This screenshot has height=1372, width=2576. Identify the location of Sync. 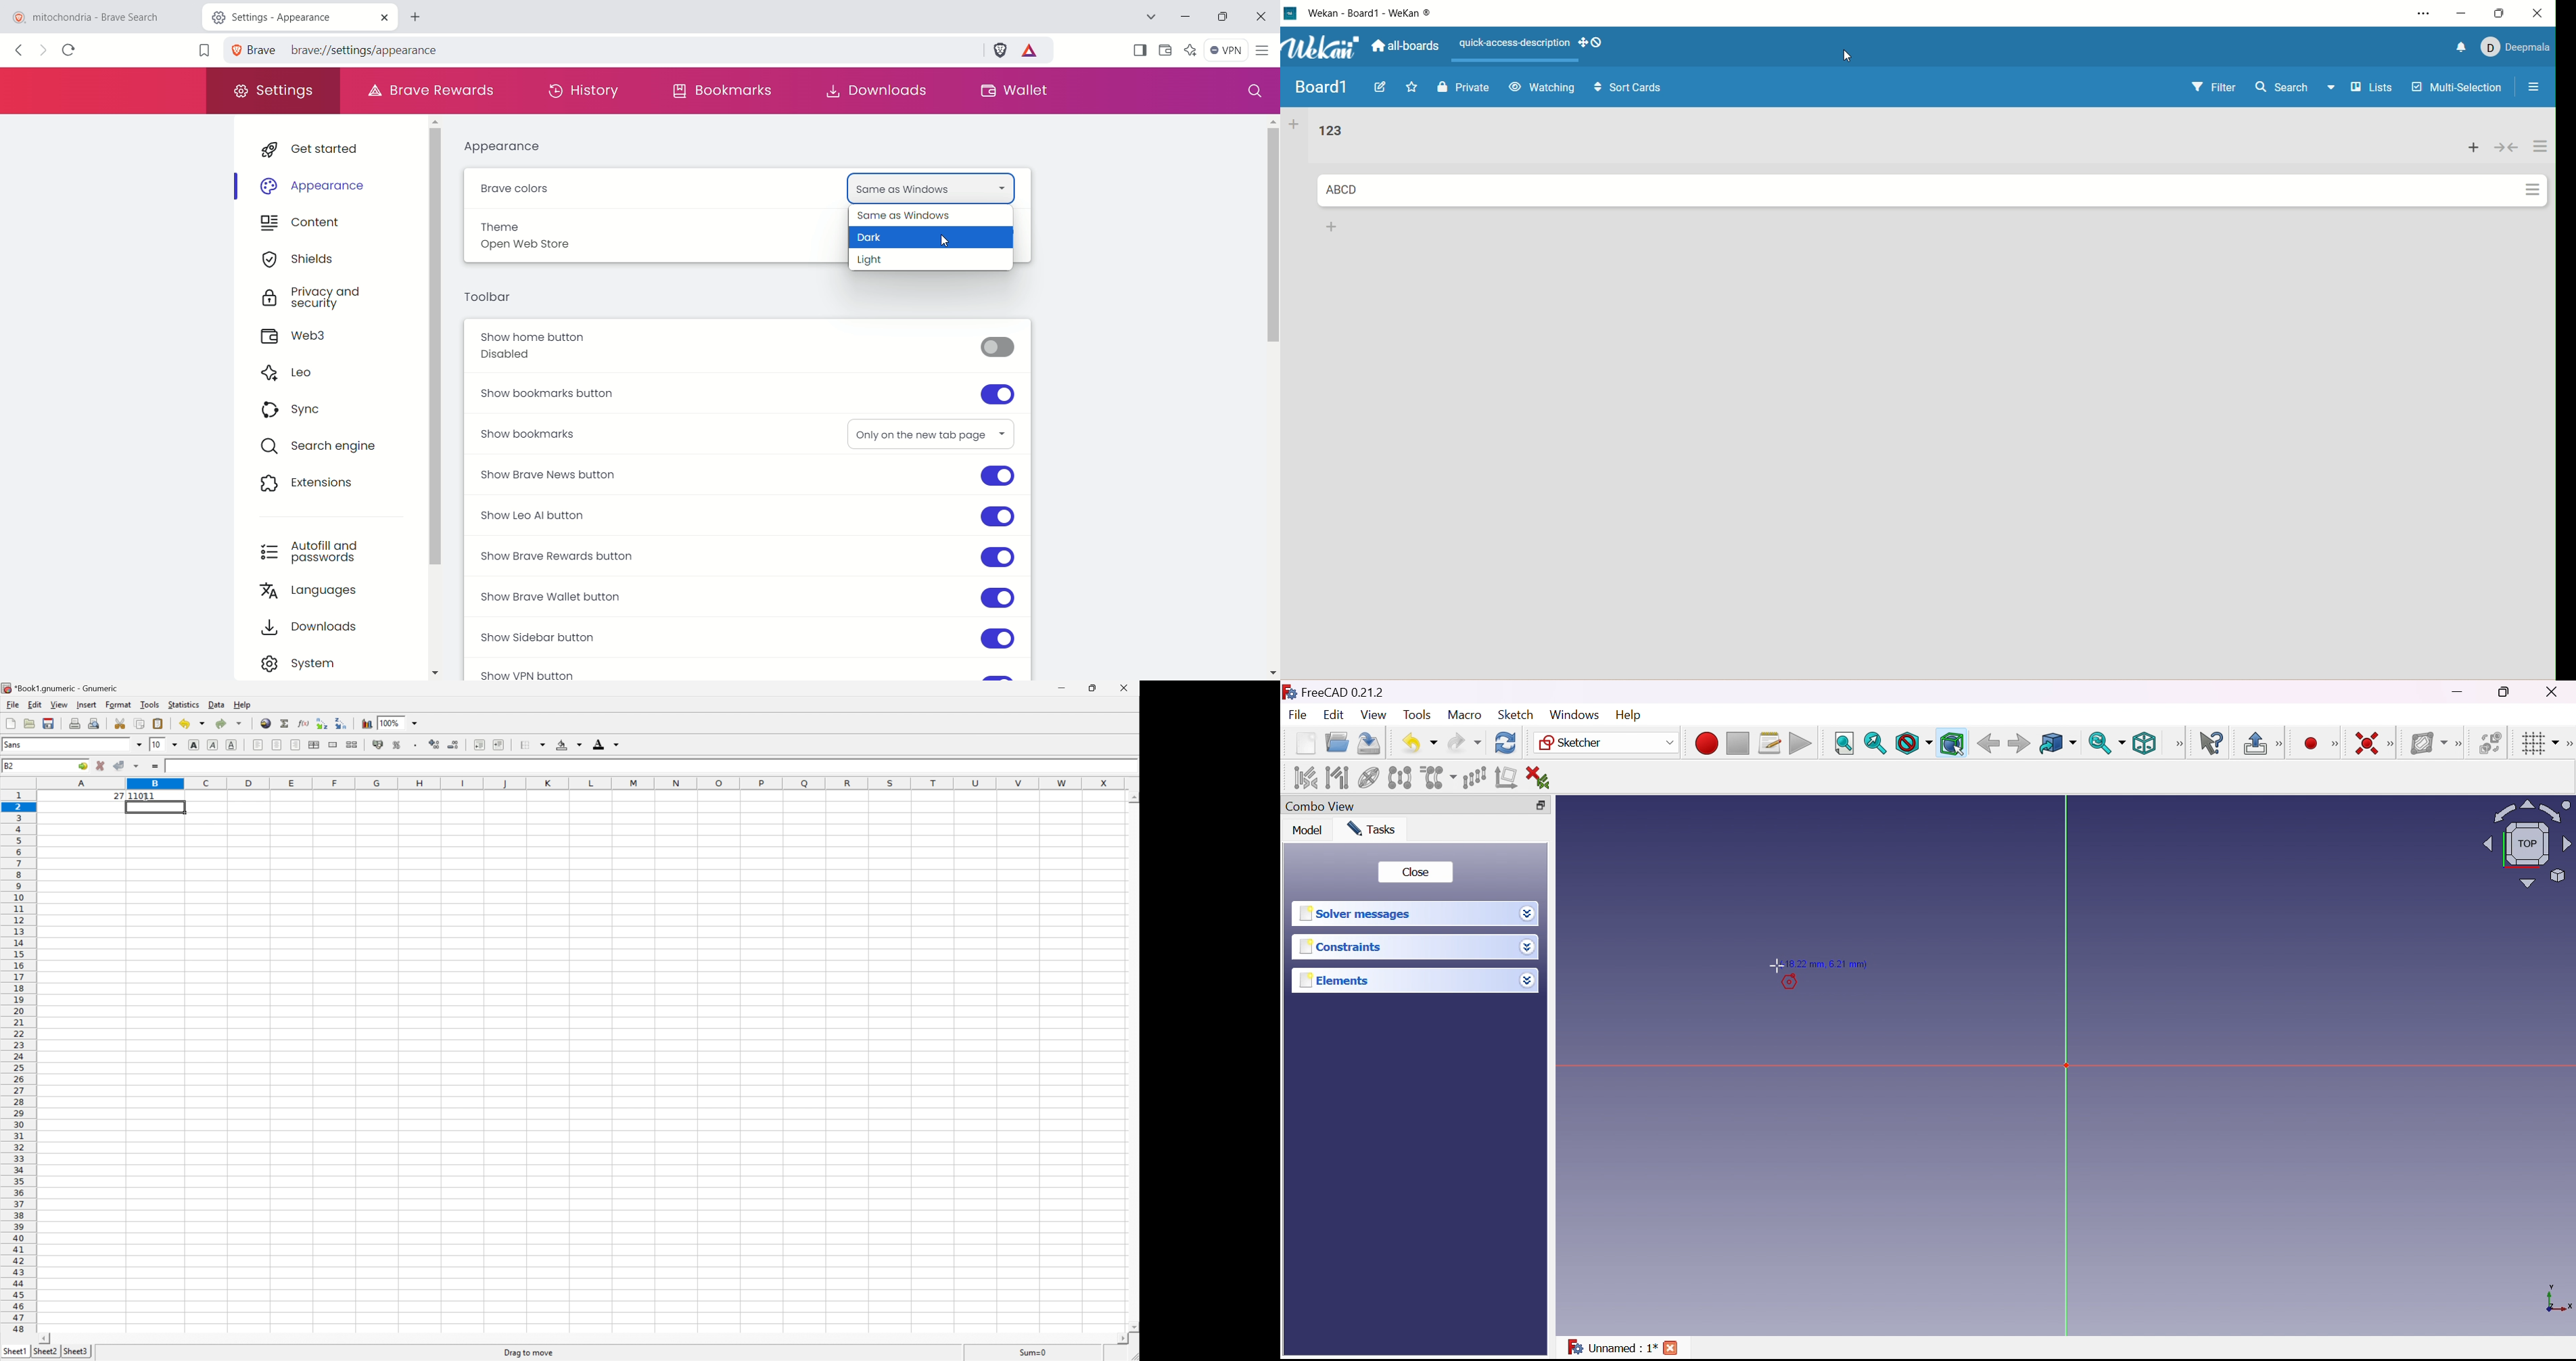
(2106, 743).